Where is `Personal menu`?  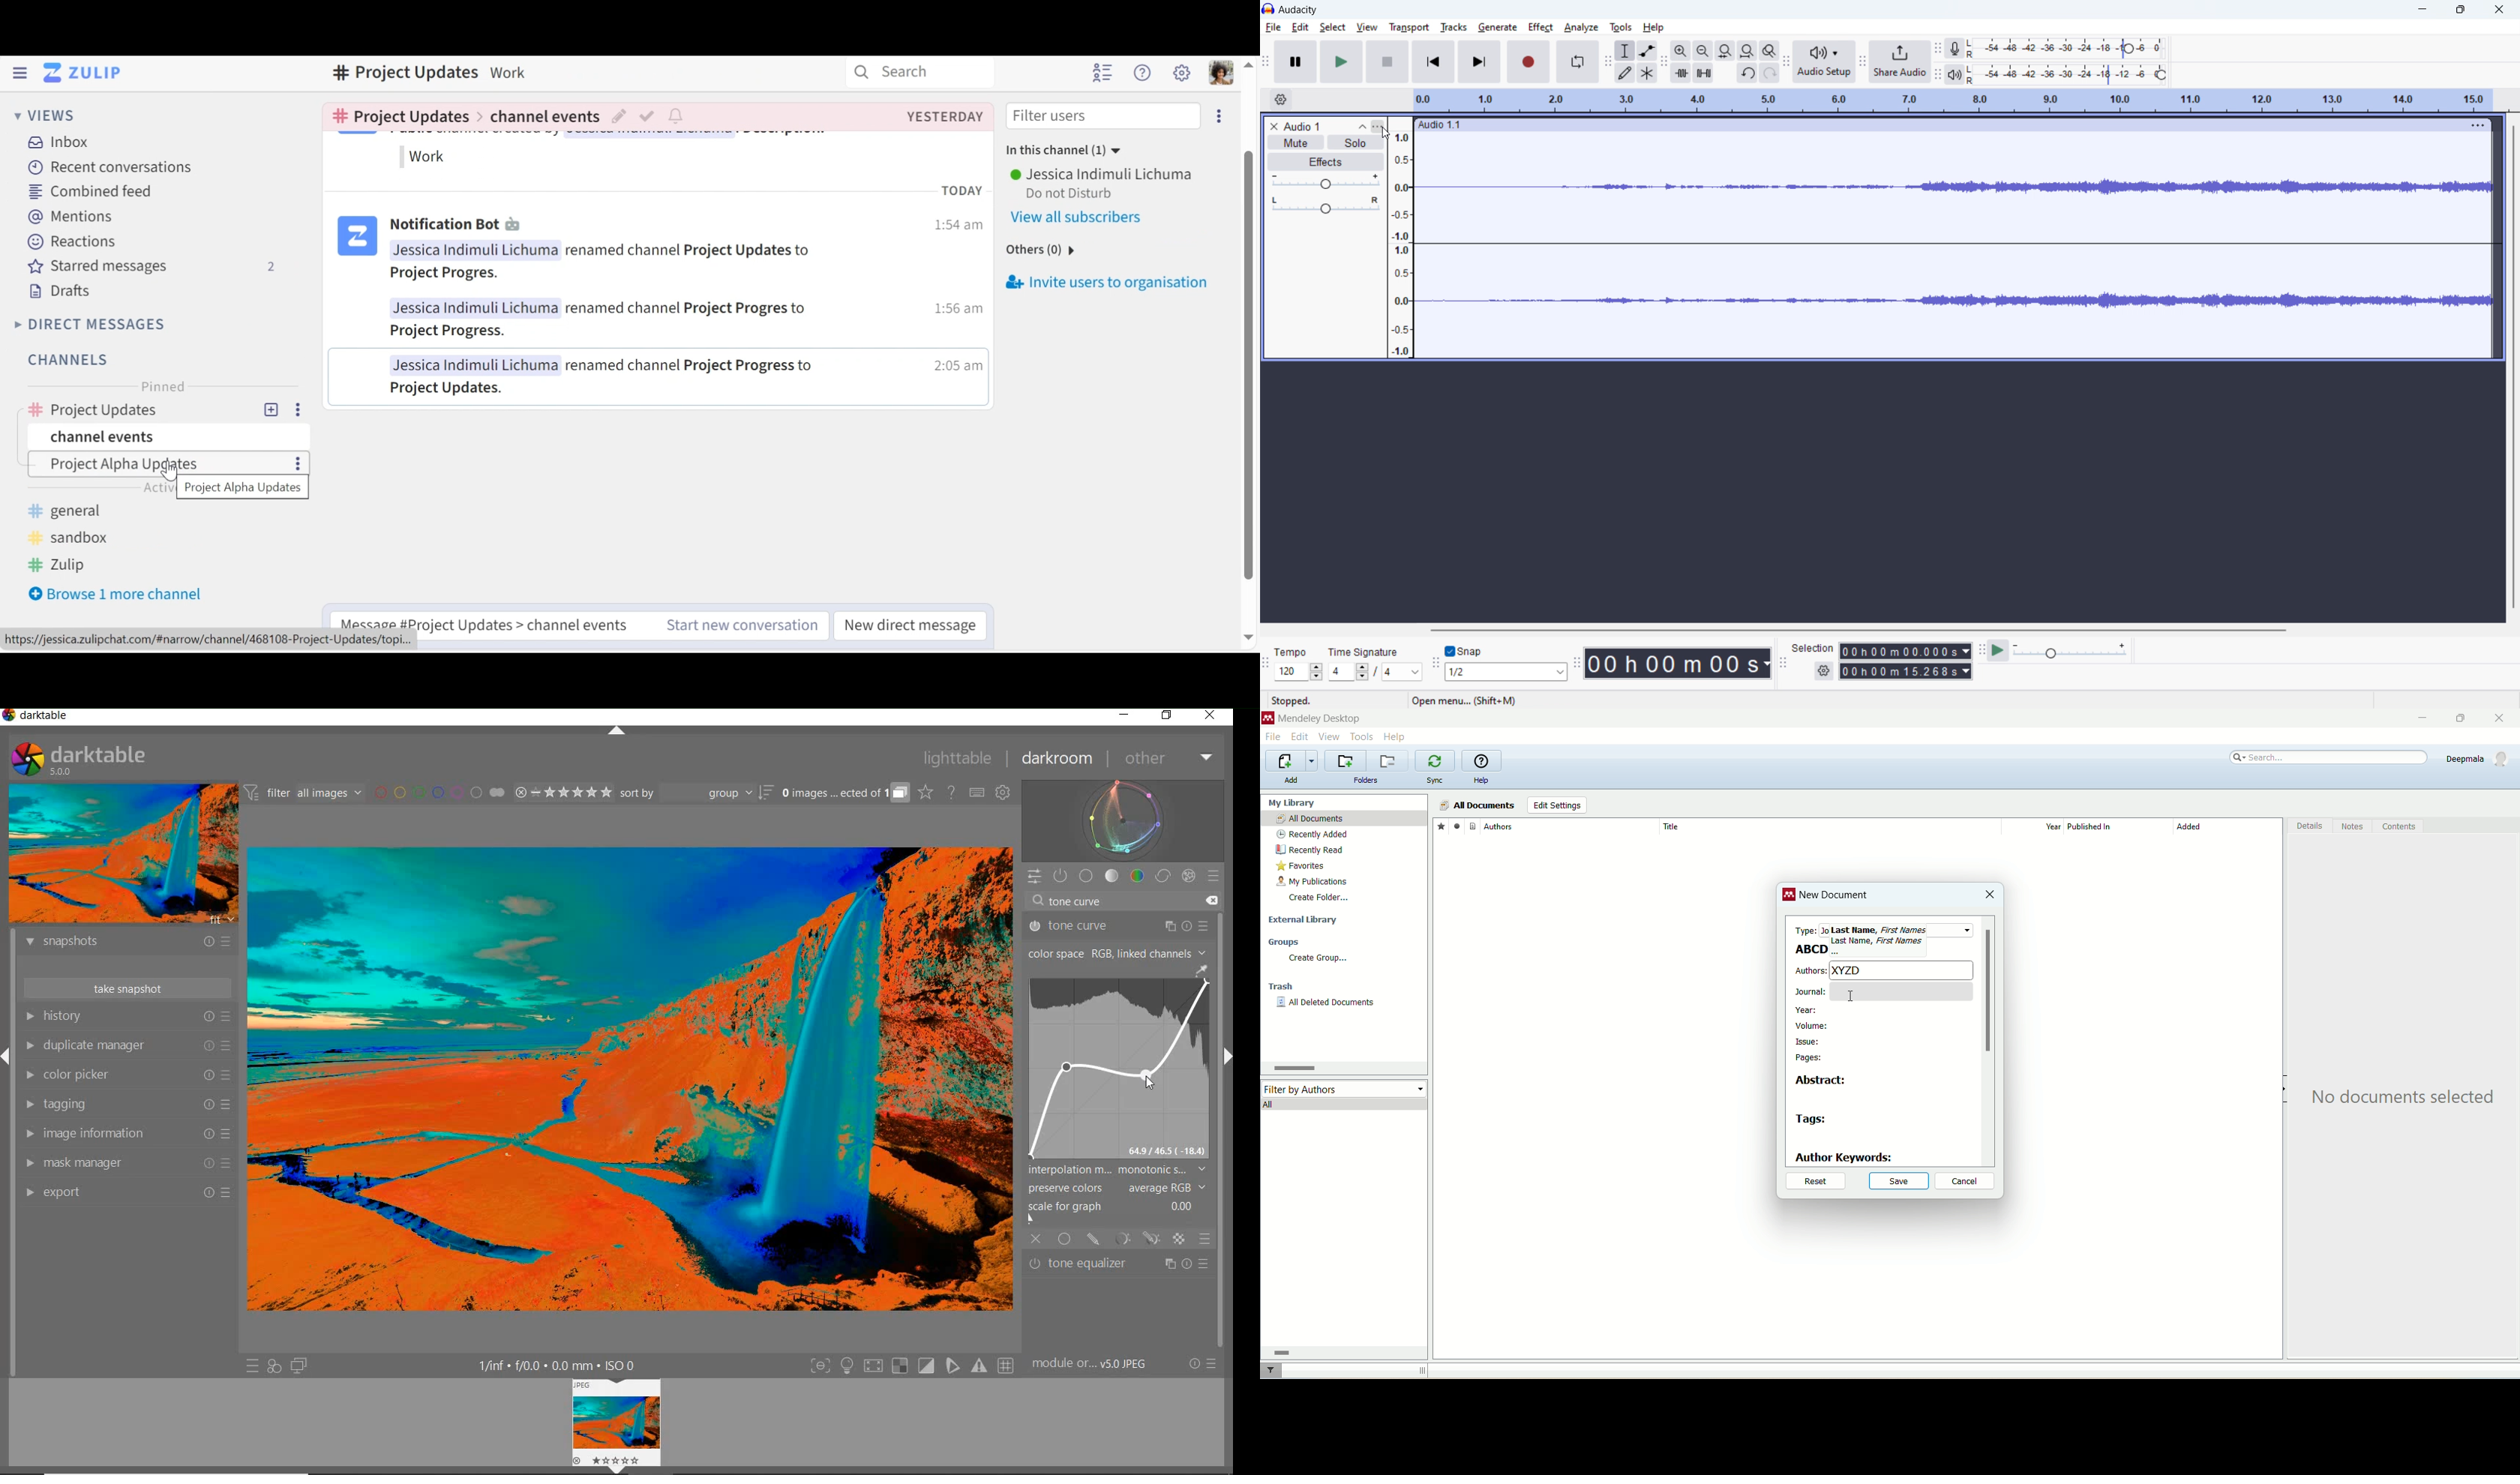 Personal menu is located at coordinates (1223, 72).